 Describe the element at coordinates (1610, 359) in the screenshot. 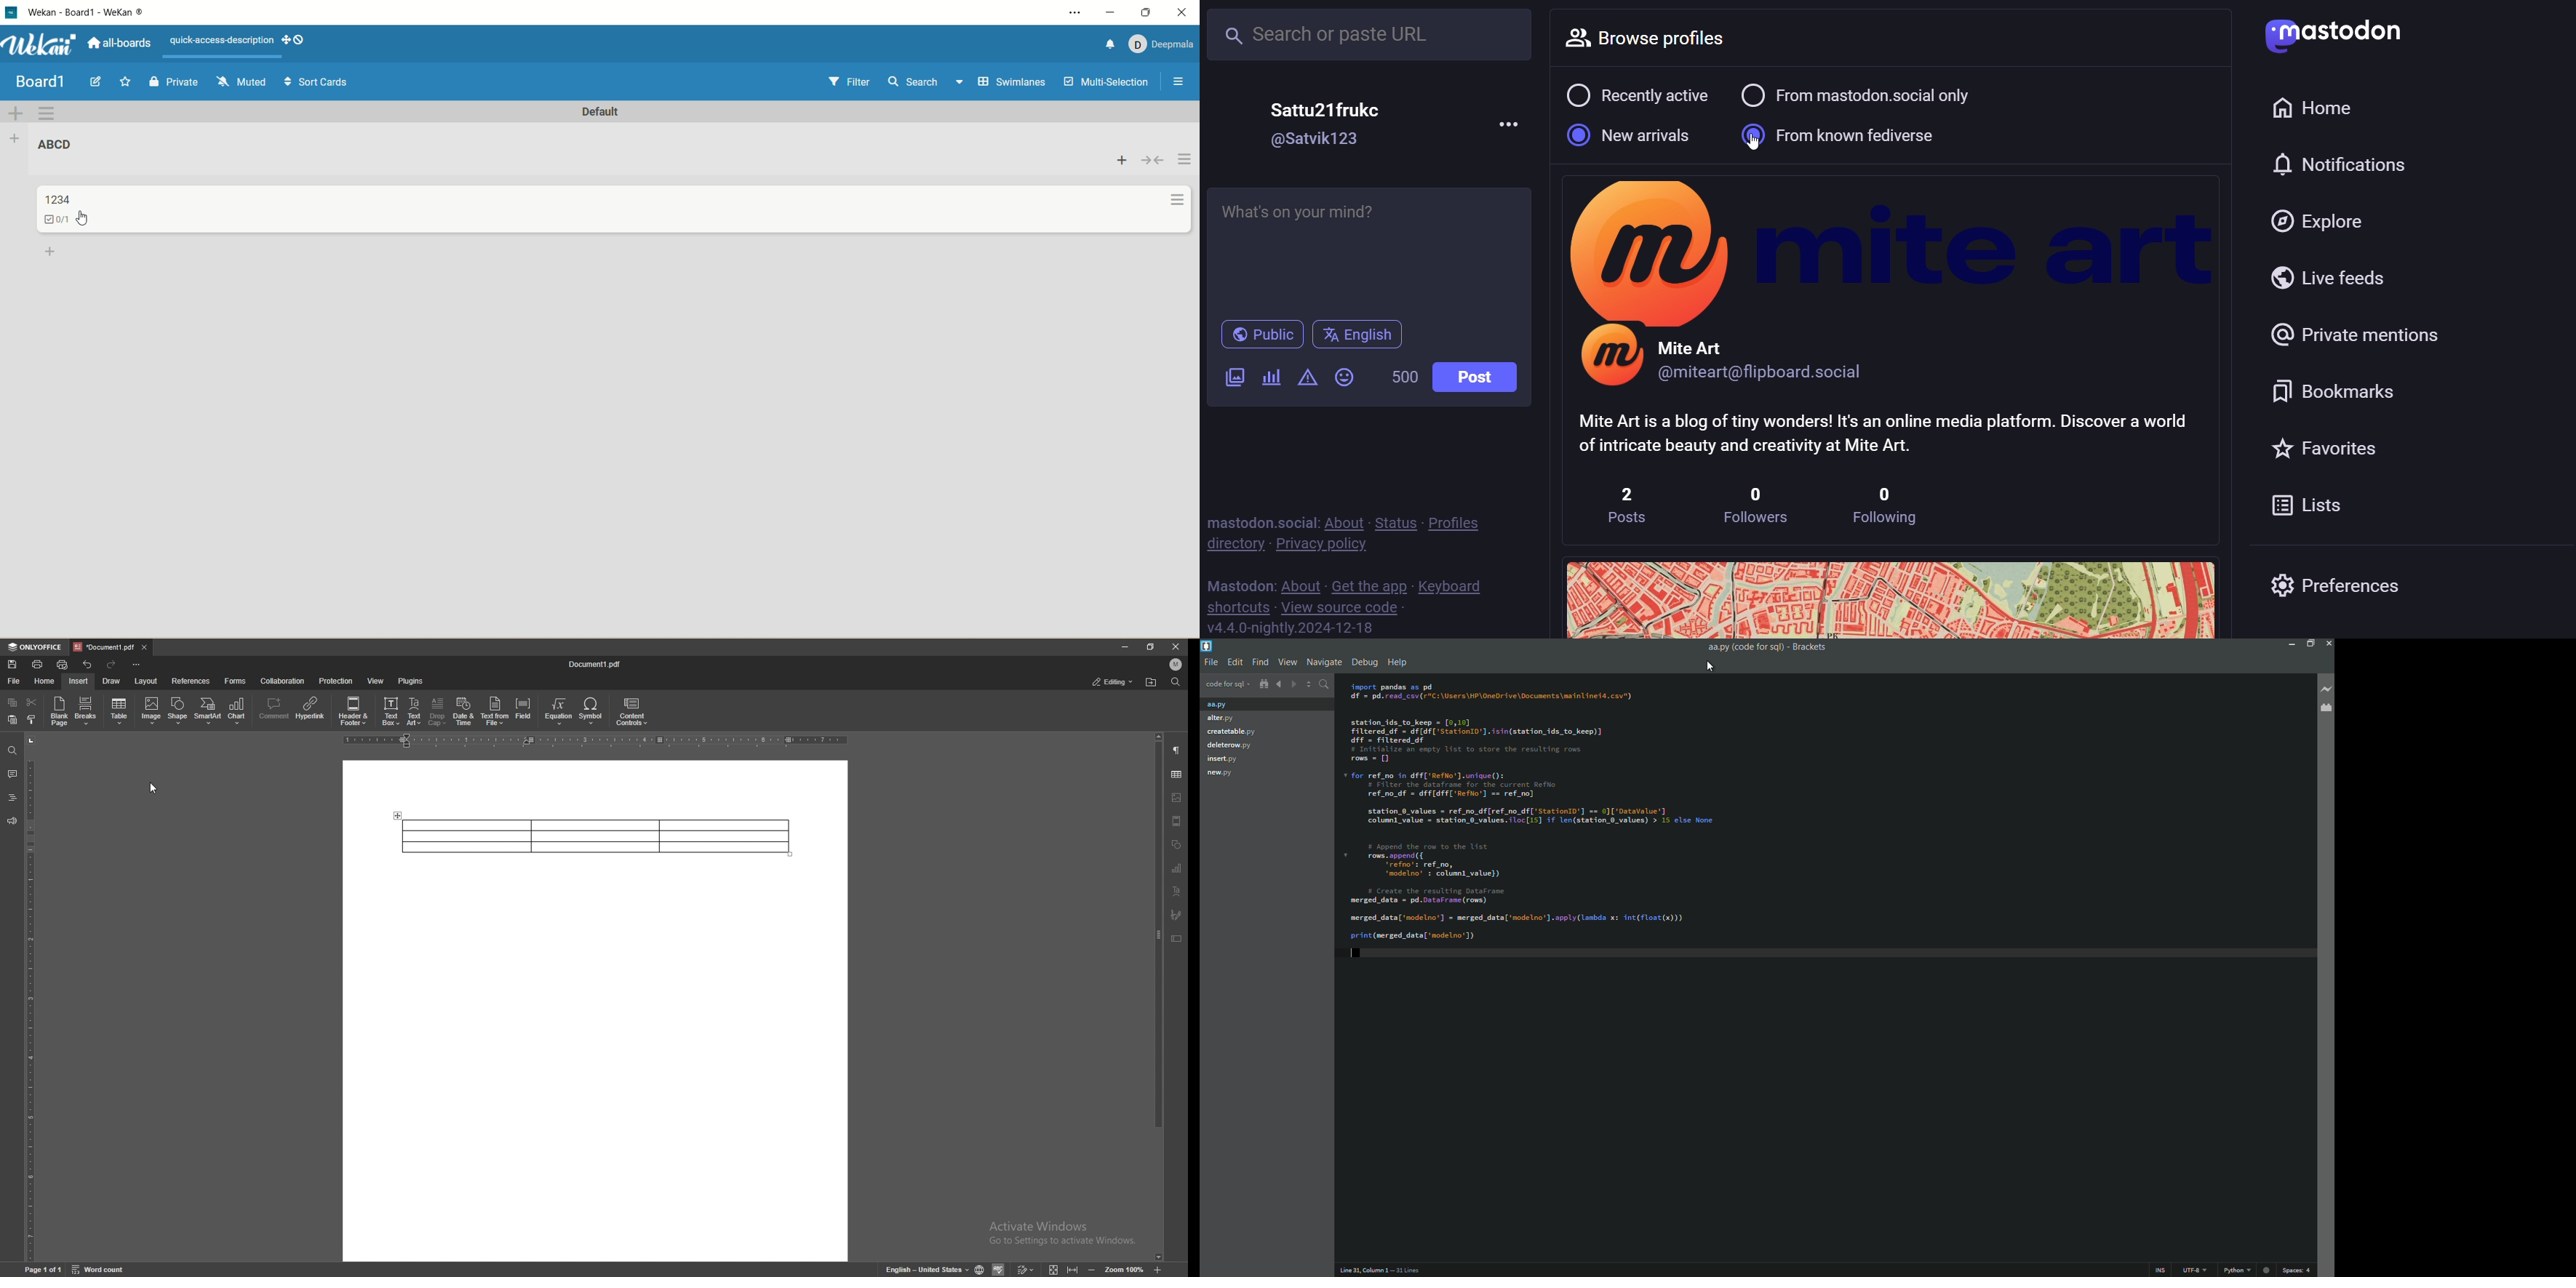

I see `profile picture` at that location.